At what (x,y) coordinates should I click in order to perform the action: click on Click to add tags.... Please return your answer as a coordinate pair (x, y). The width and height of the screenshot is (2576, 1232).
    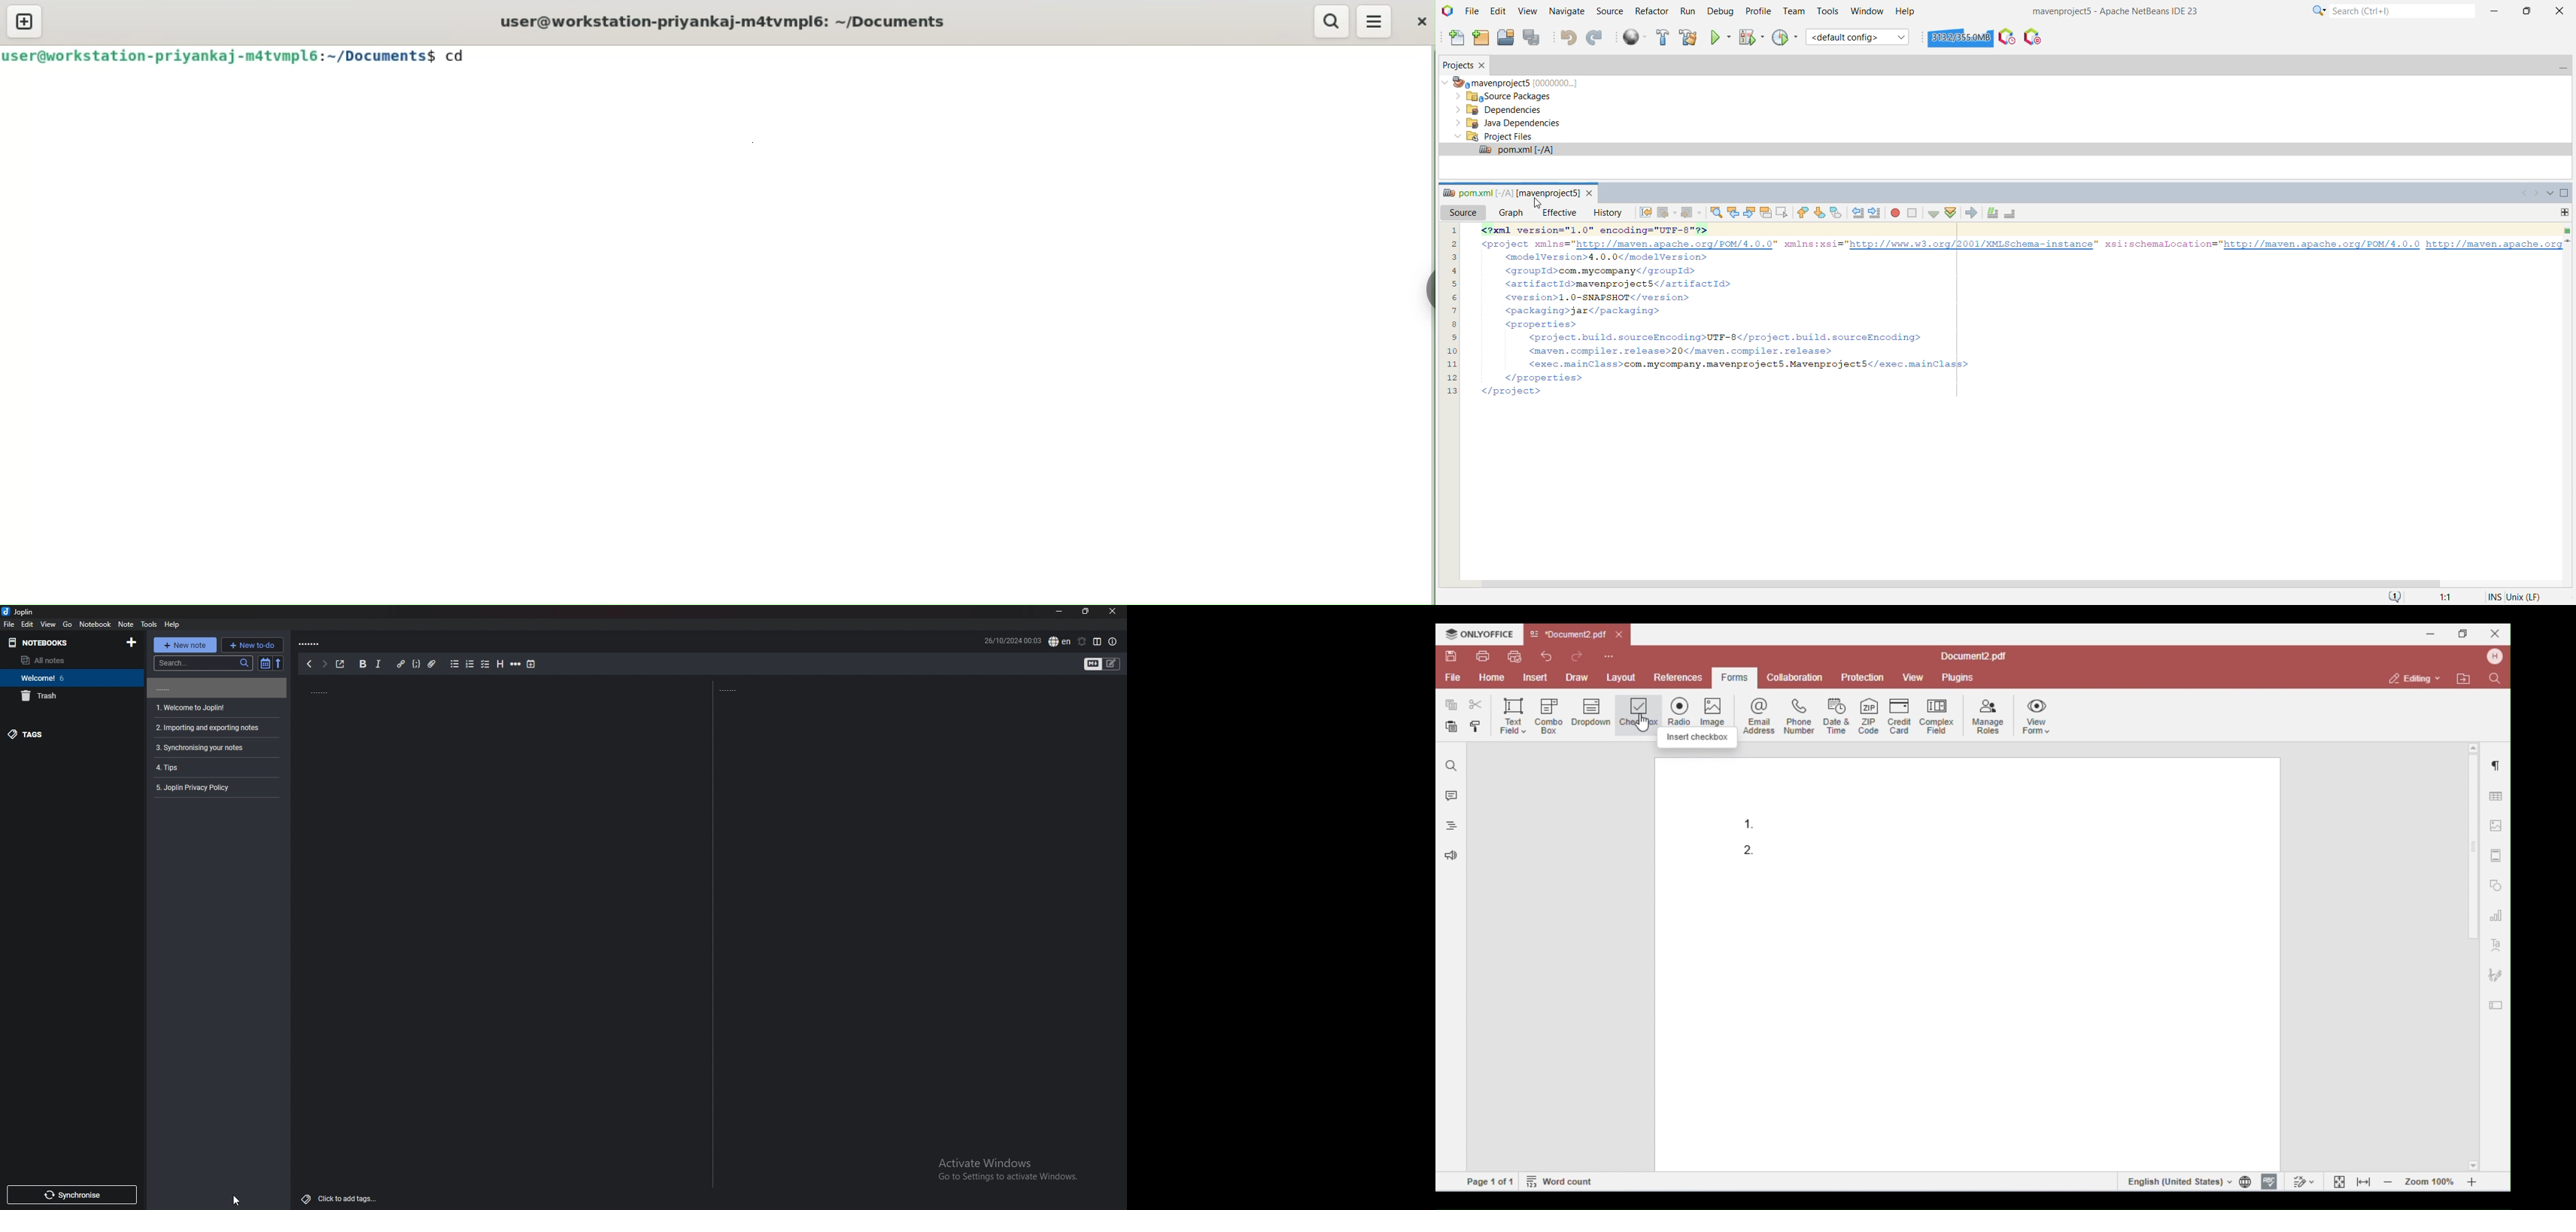
    Looking at the image, I should click on (341, 1195).